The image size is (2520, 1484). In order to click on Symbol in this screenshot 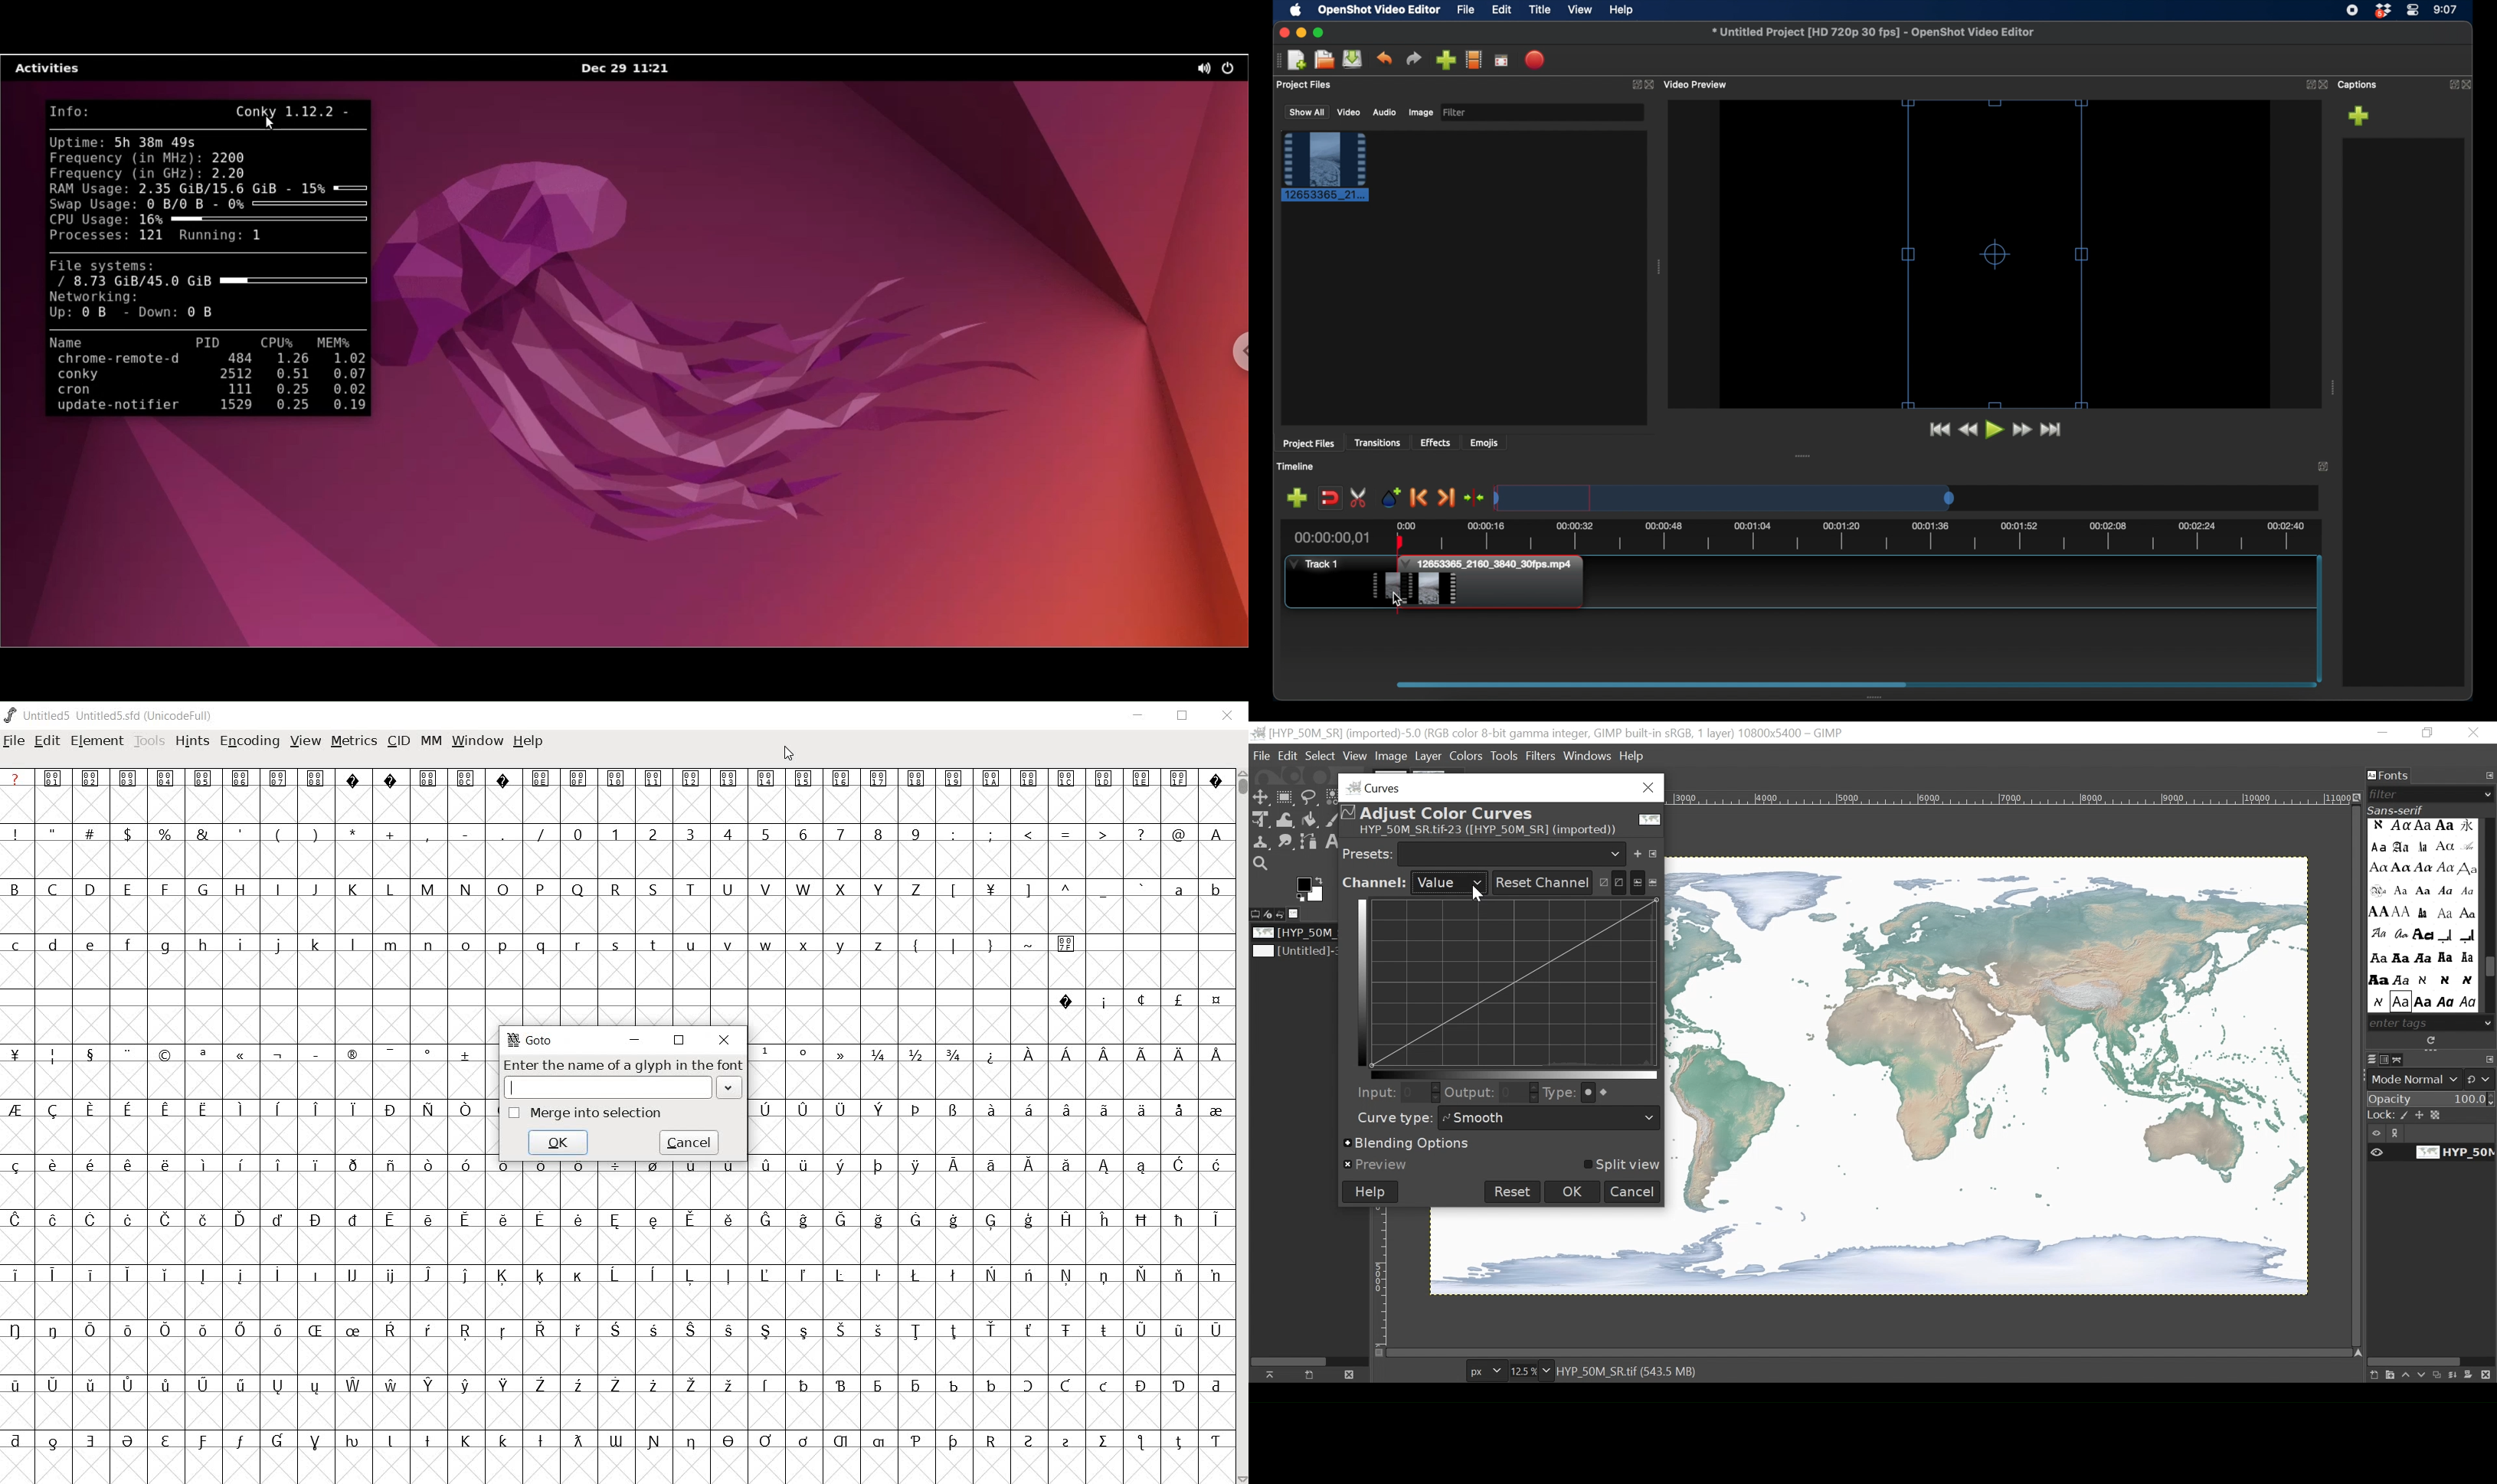, I will do `click(1179, 1221)`.